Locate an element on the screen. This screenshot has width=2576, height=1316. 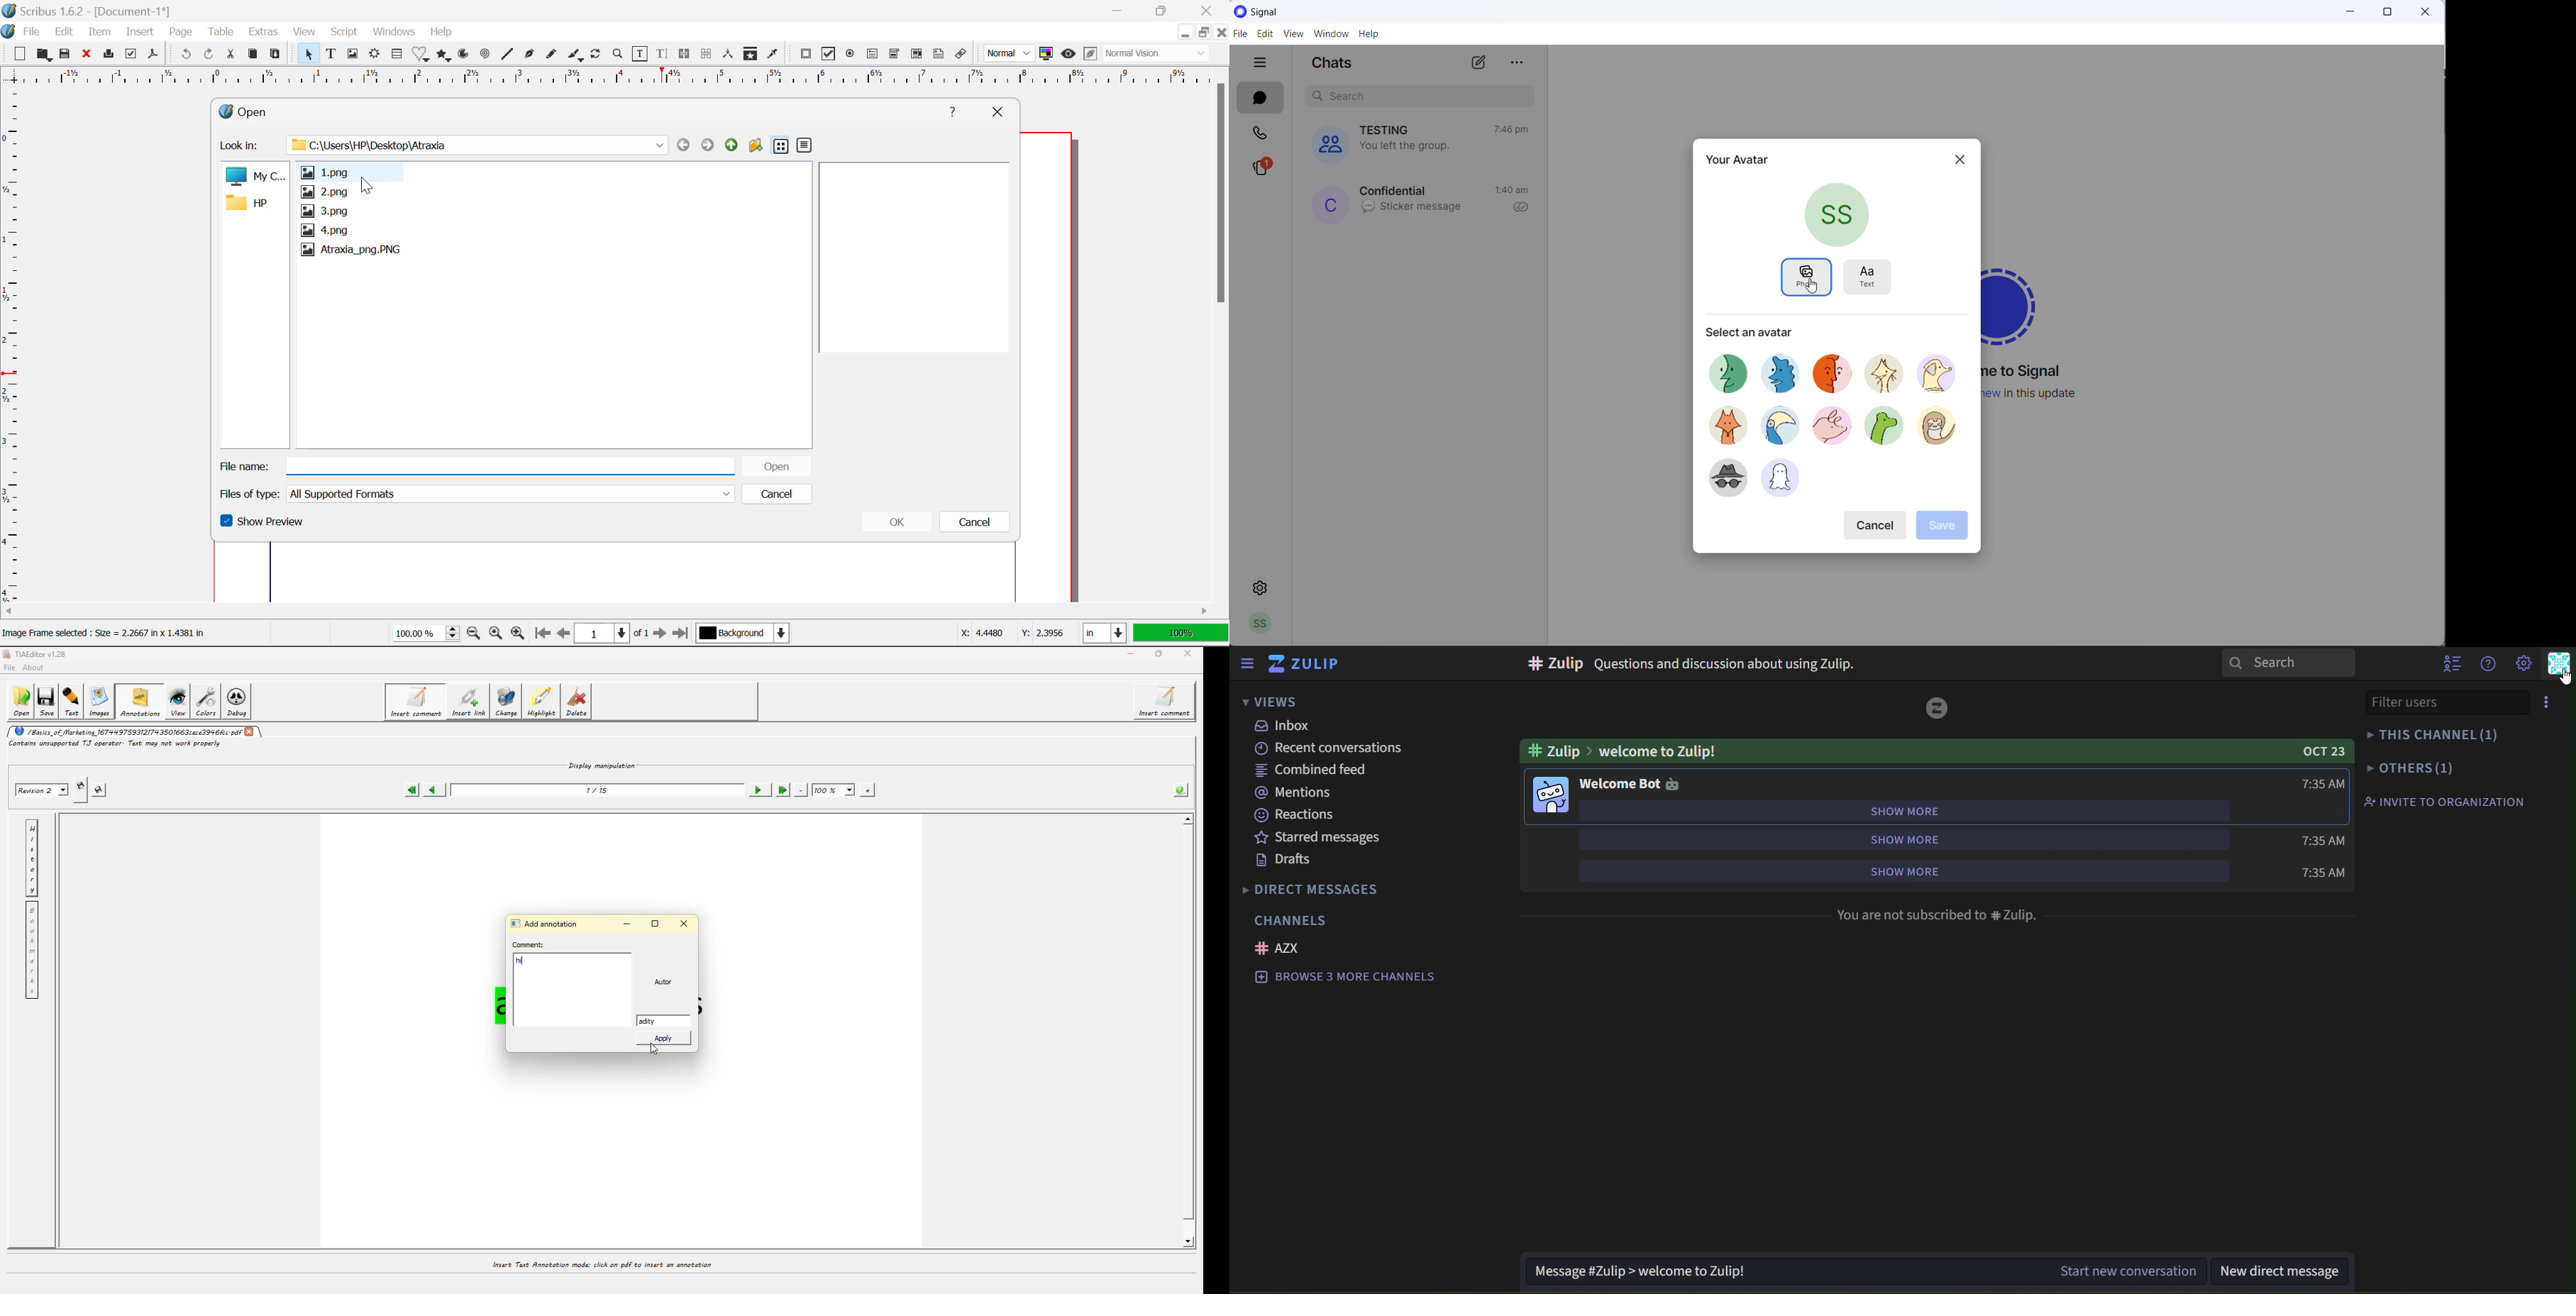
Close is located at coordinates (1222, 34).